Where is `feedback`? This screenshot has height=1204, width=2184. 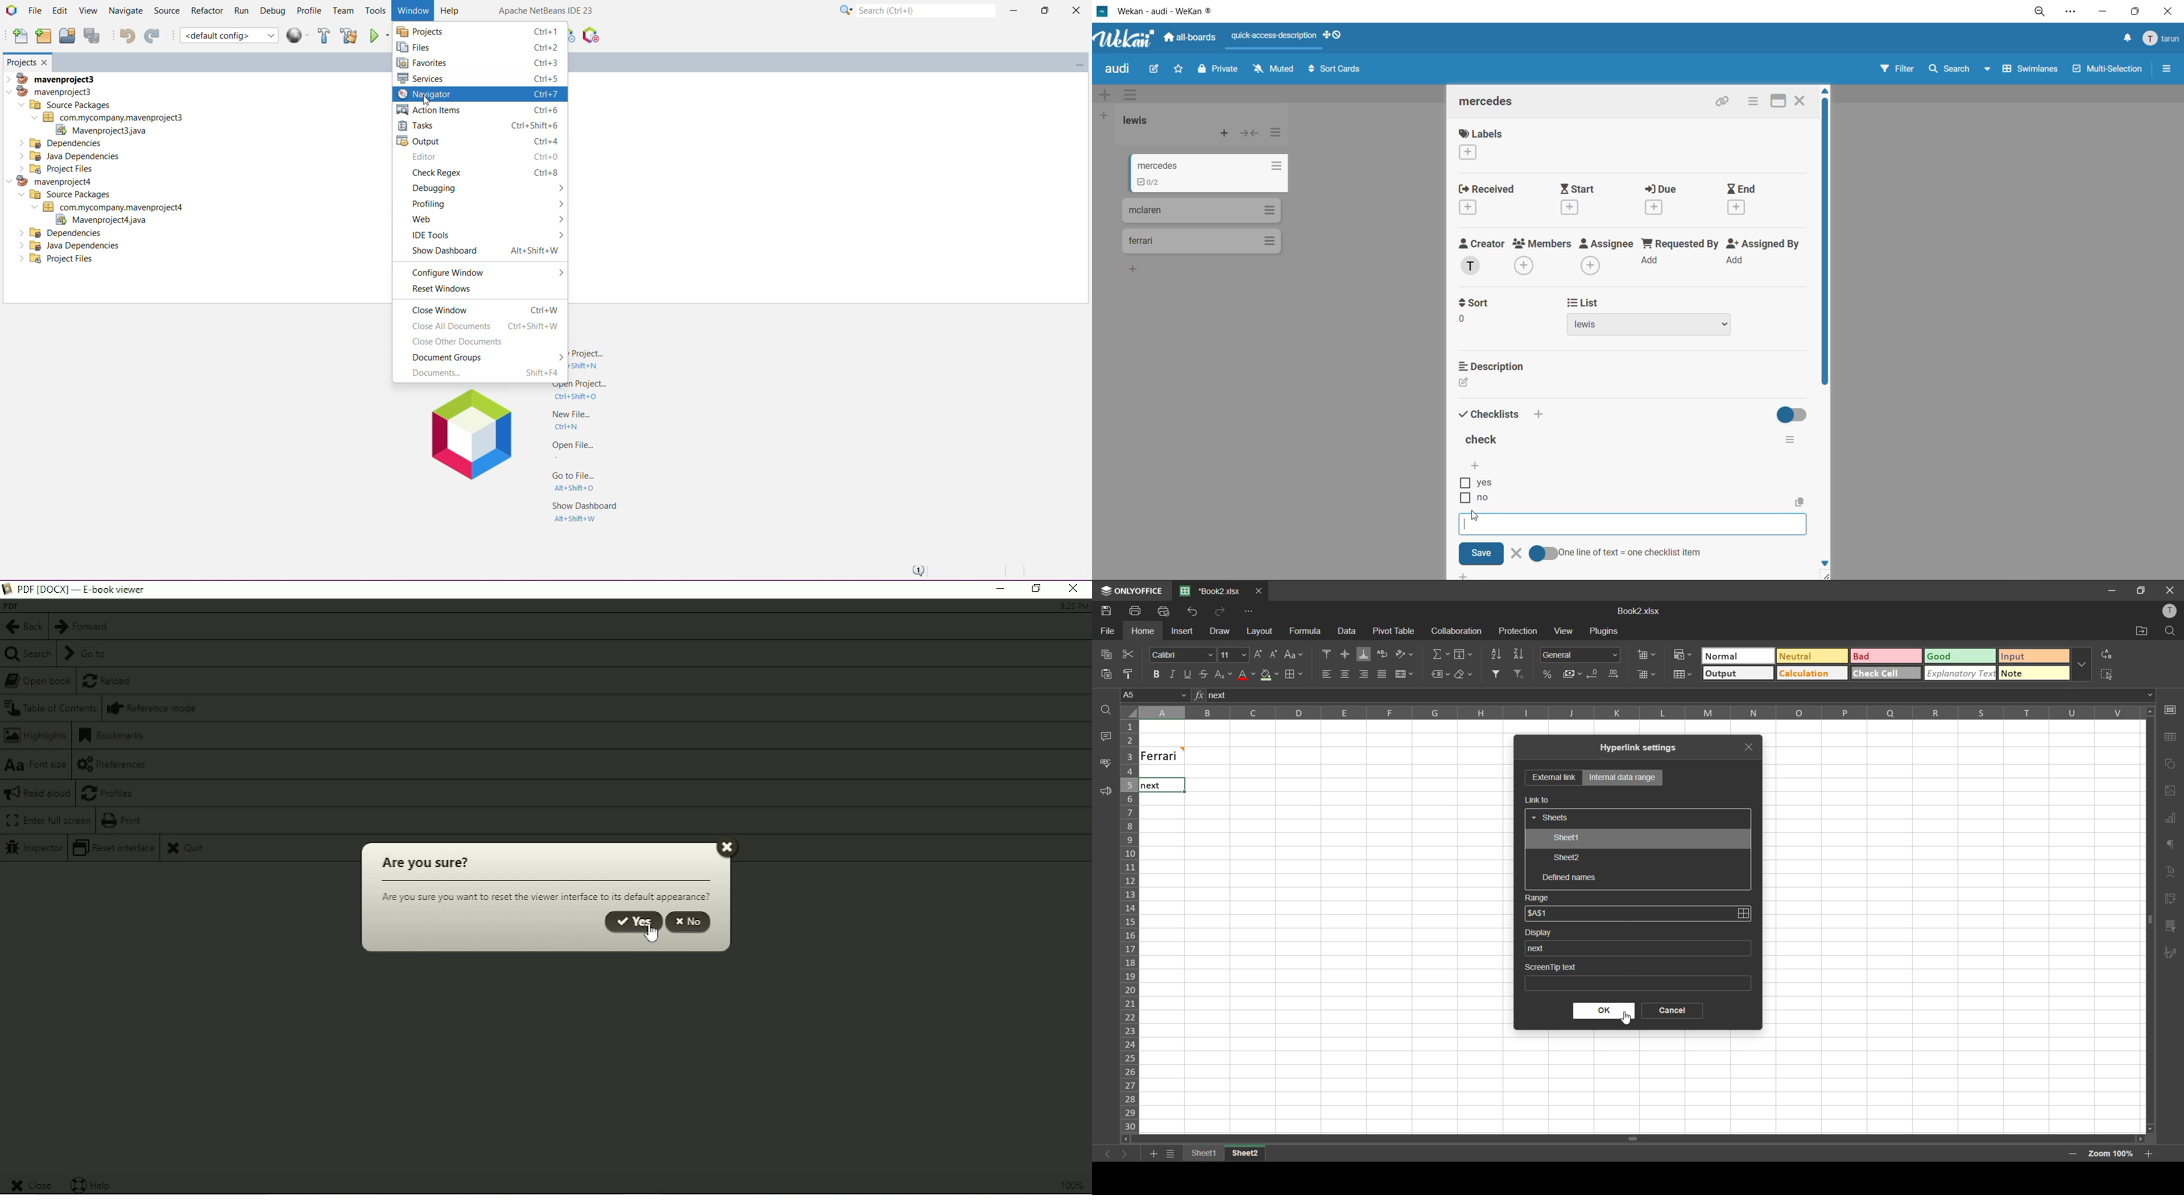
feedback is located at coordinates (1107, 794).